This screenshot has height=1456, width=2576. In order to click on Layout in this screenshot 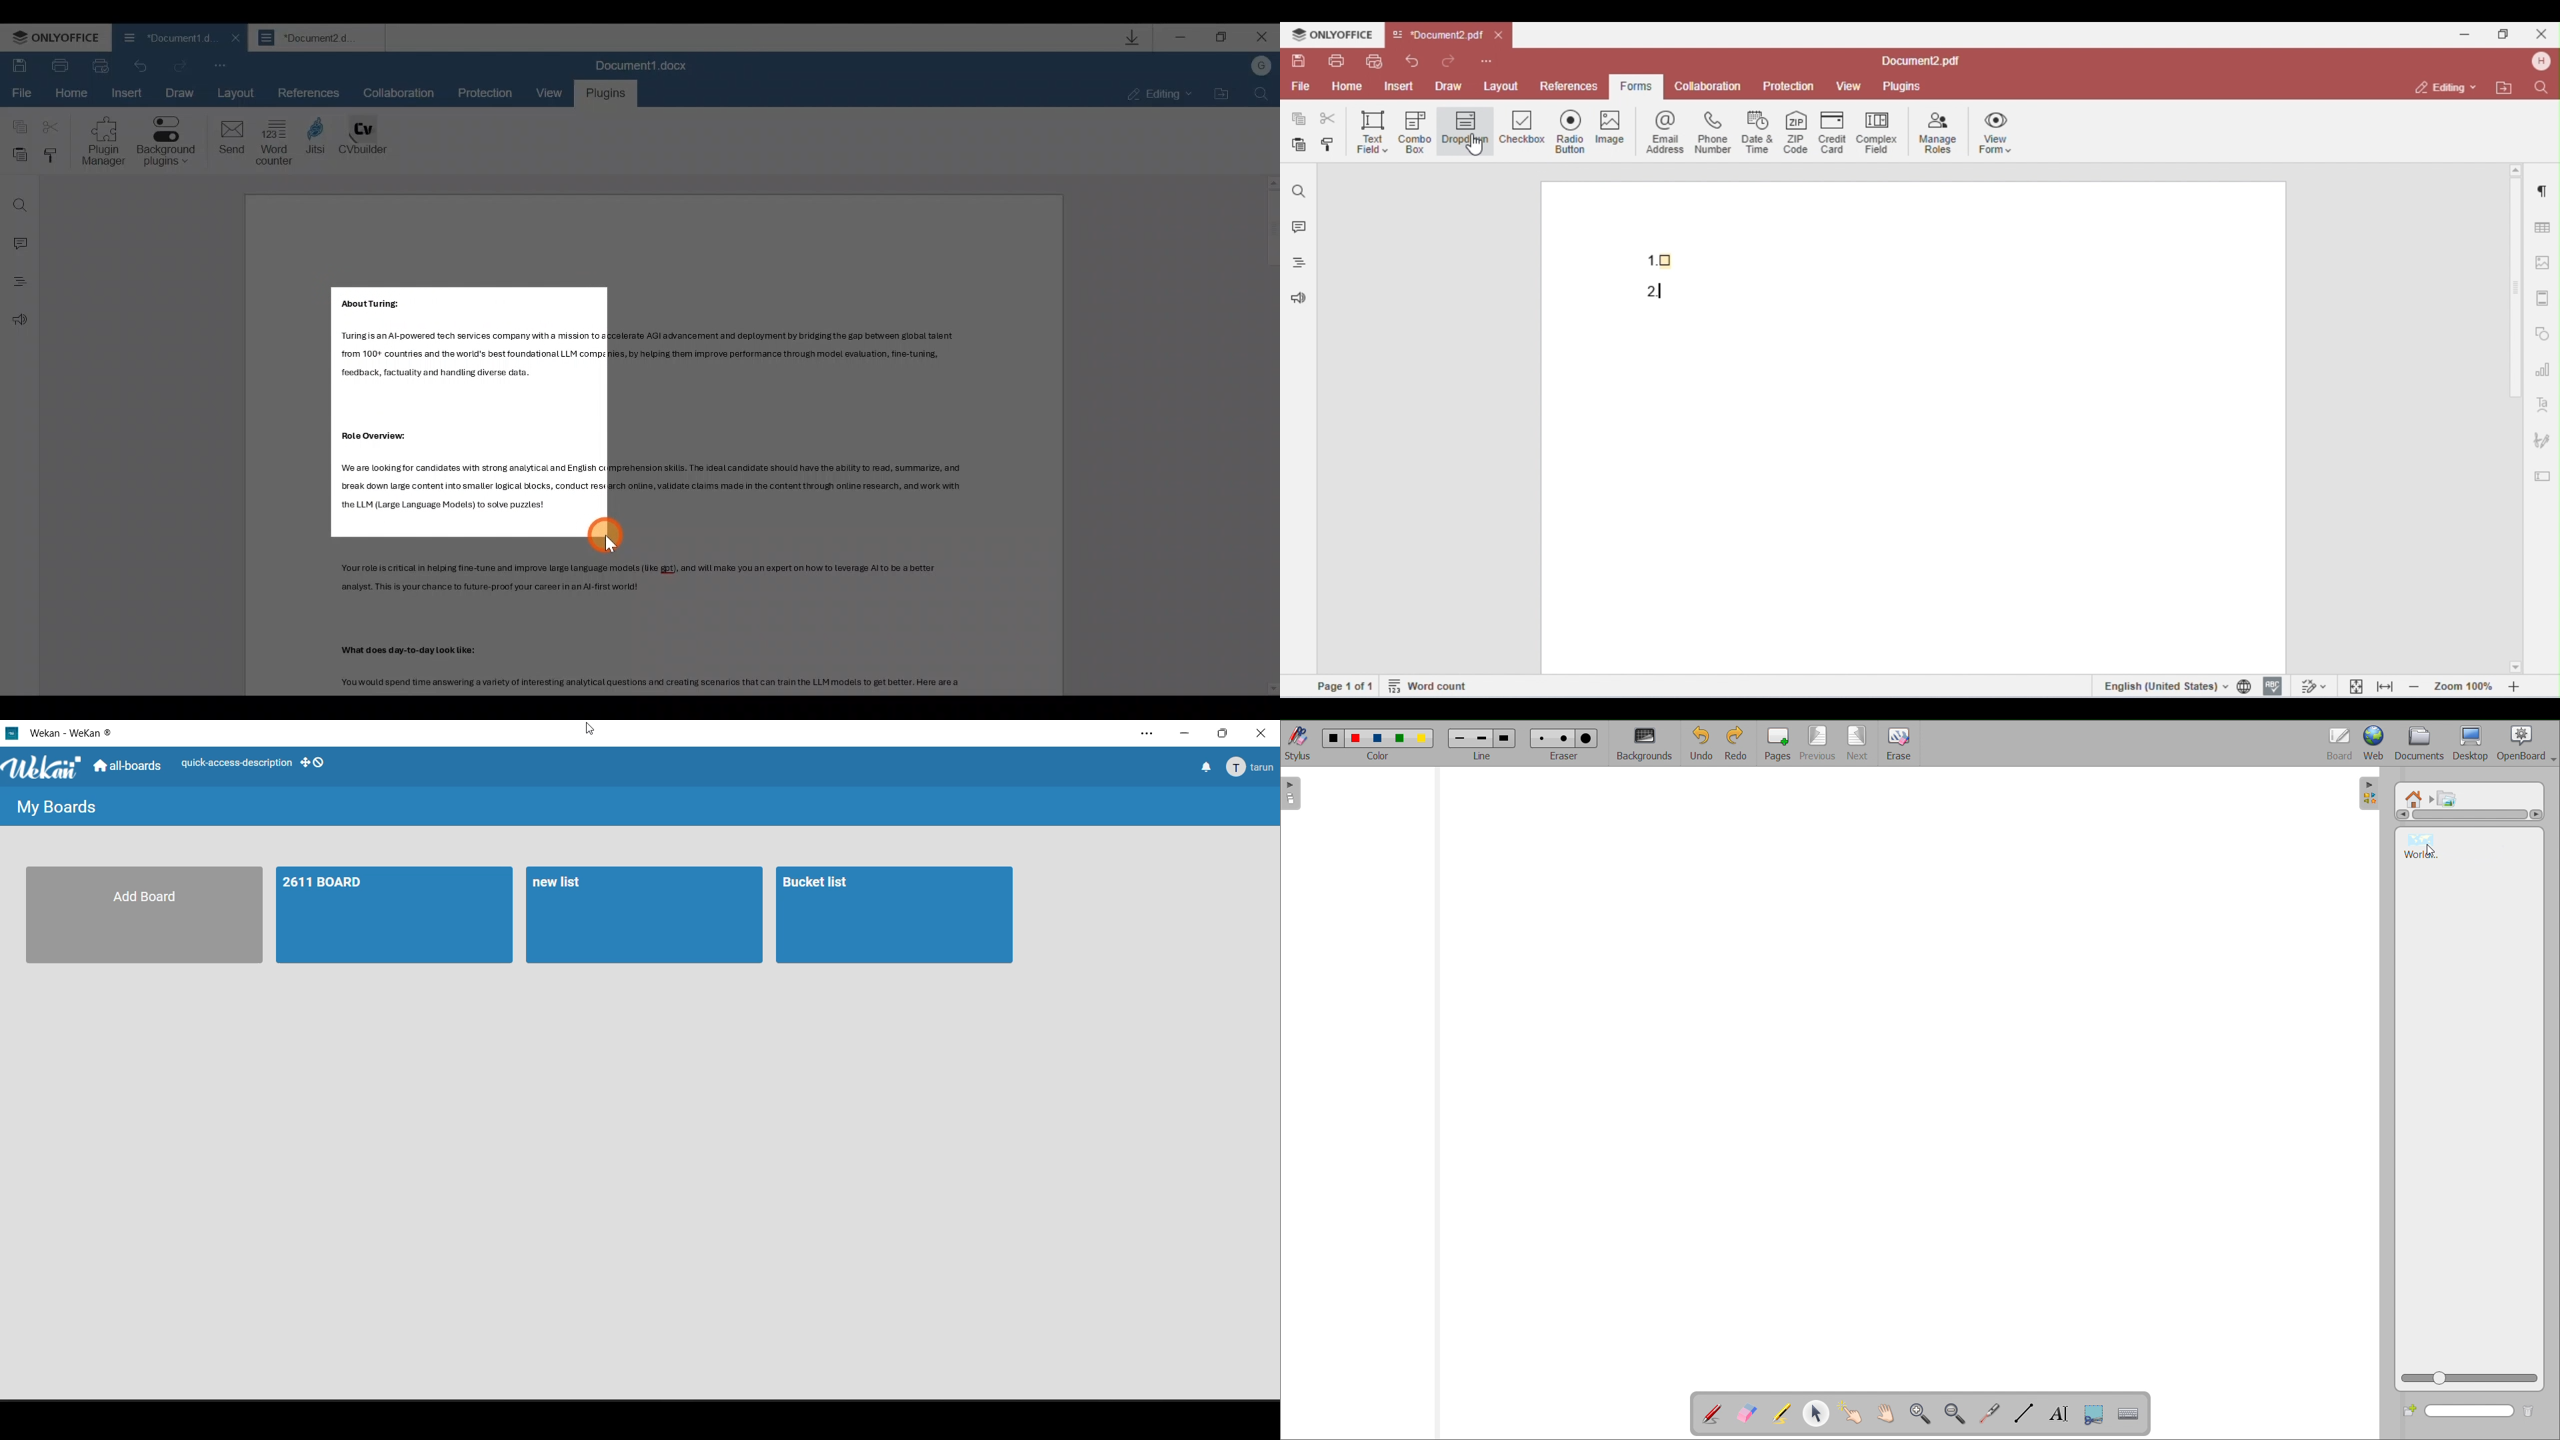, I will do `click(241, 93)`.